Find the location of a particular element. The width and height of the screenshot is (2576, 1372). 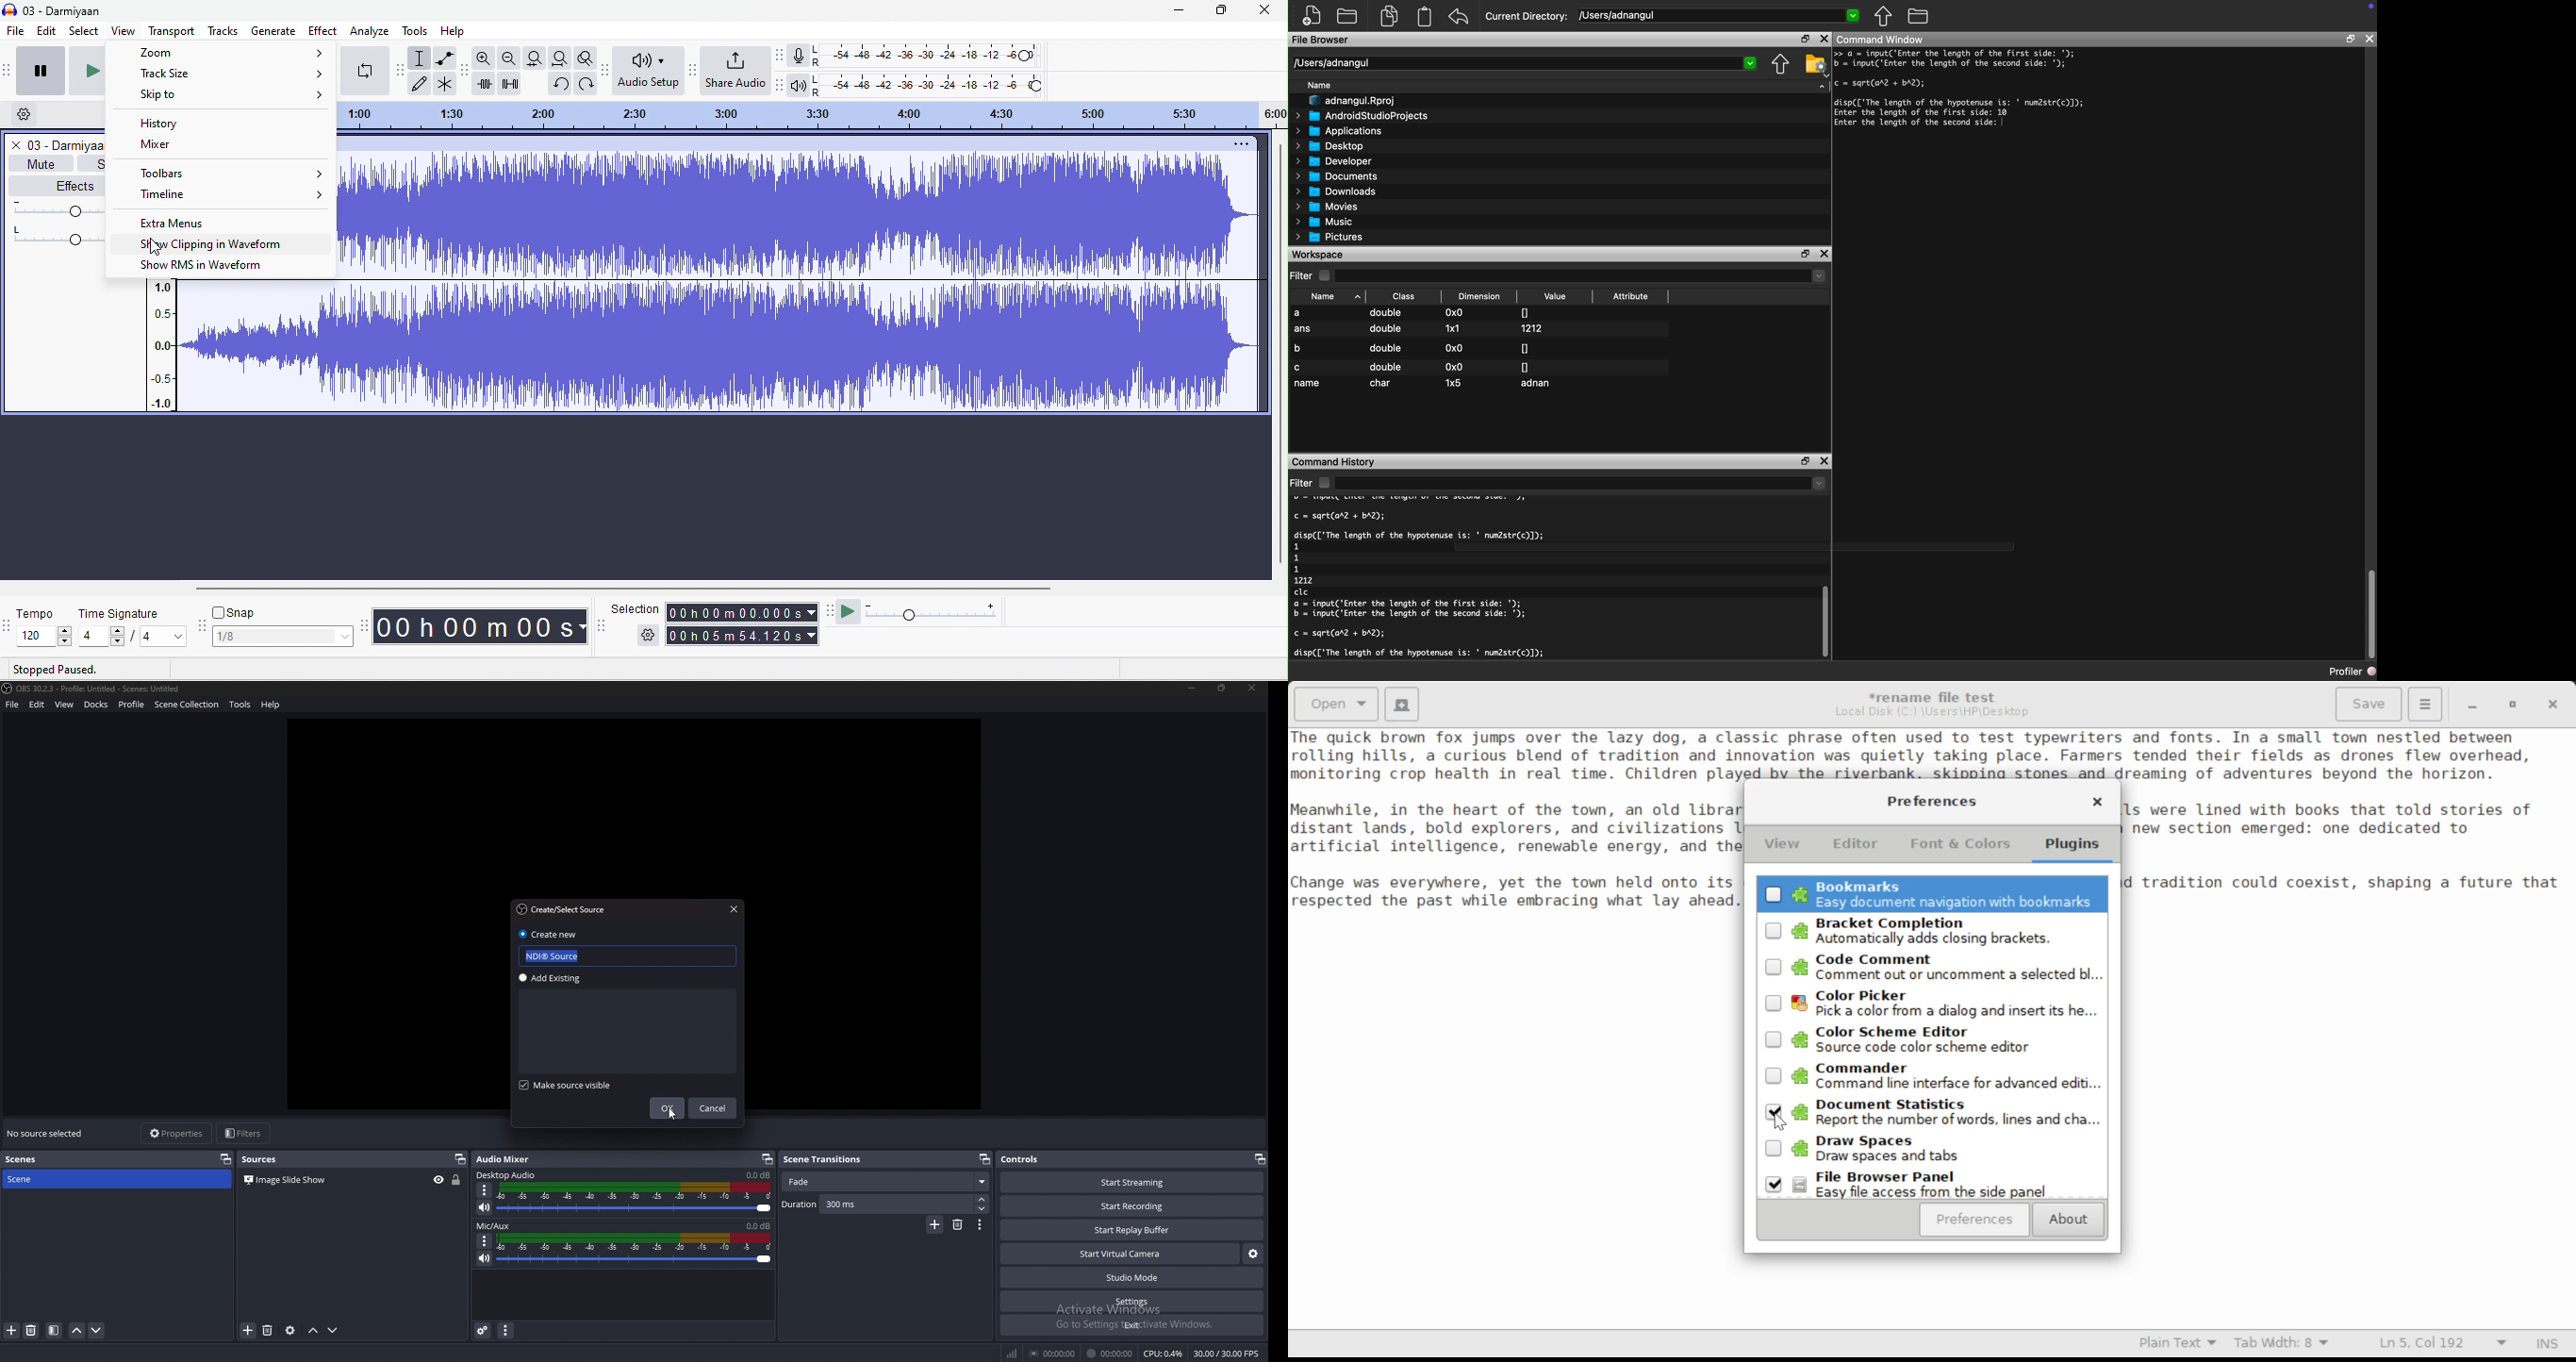

file is located at coordinates (13, 705).